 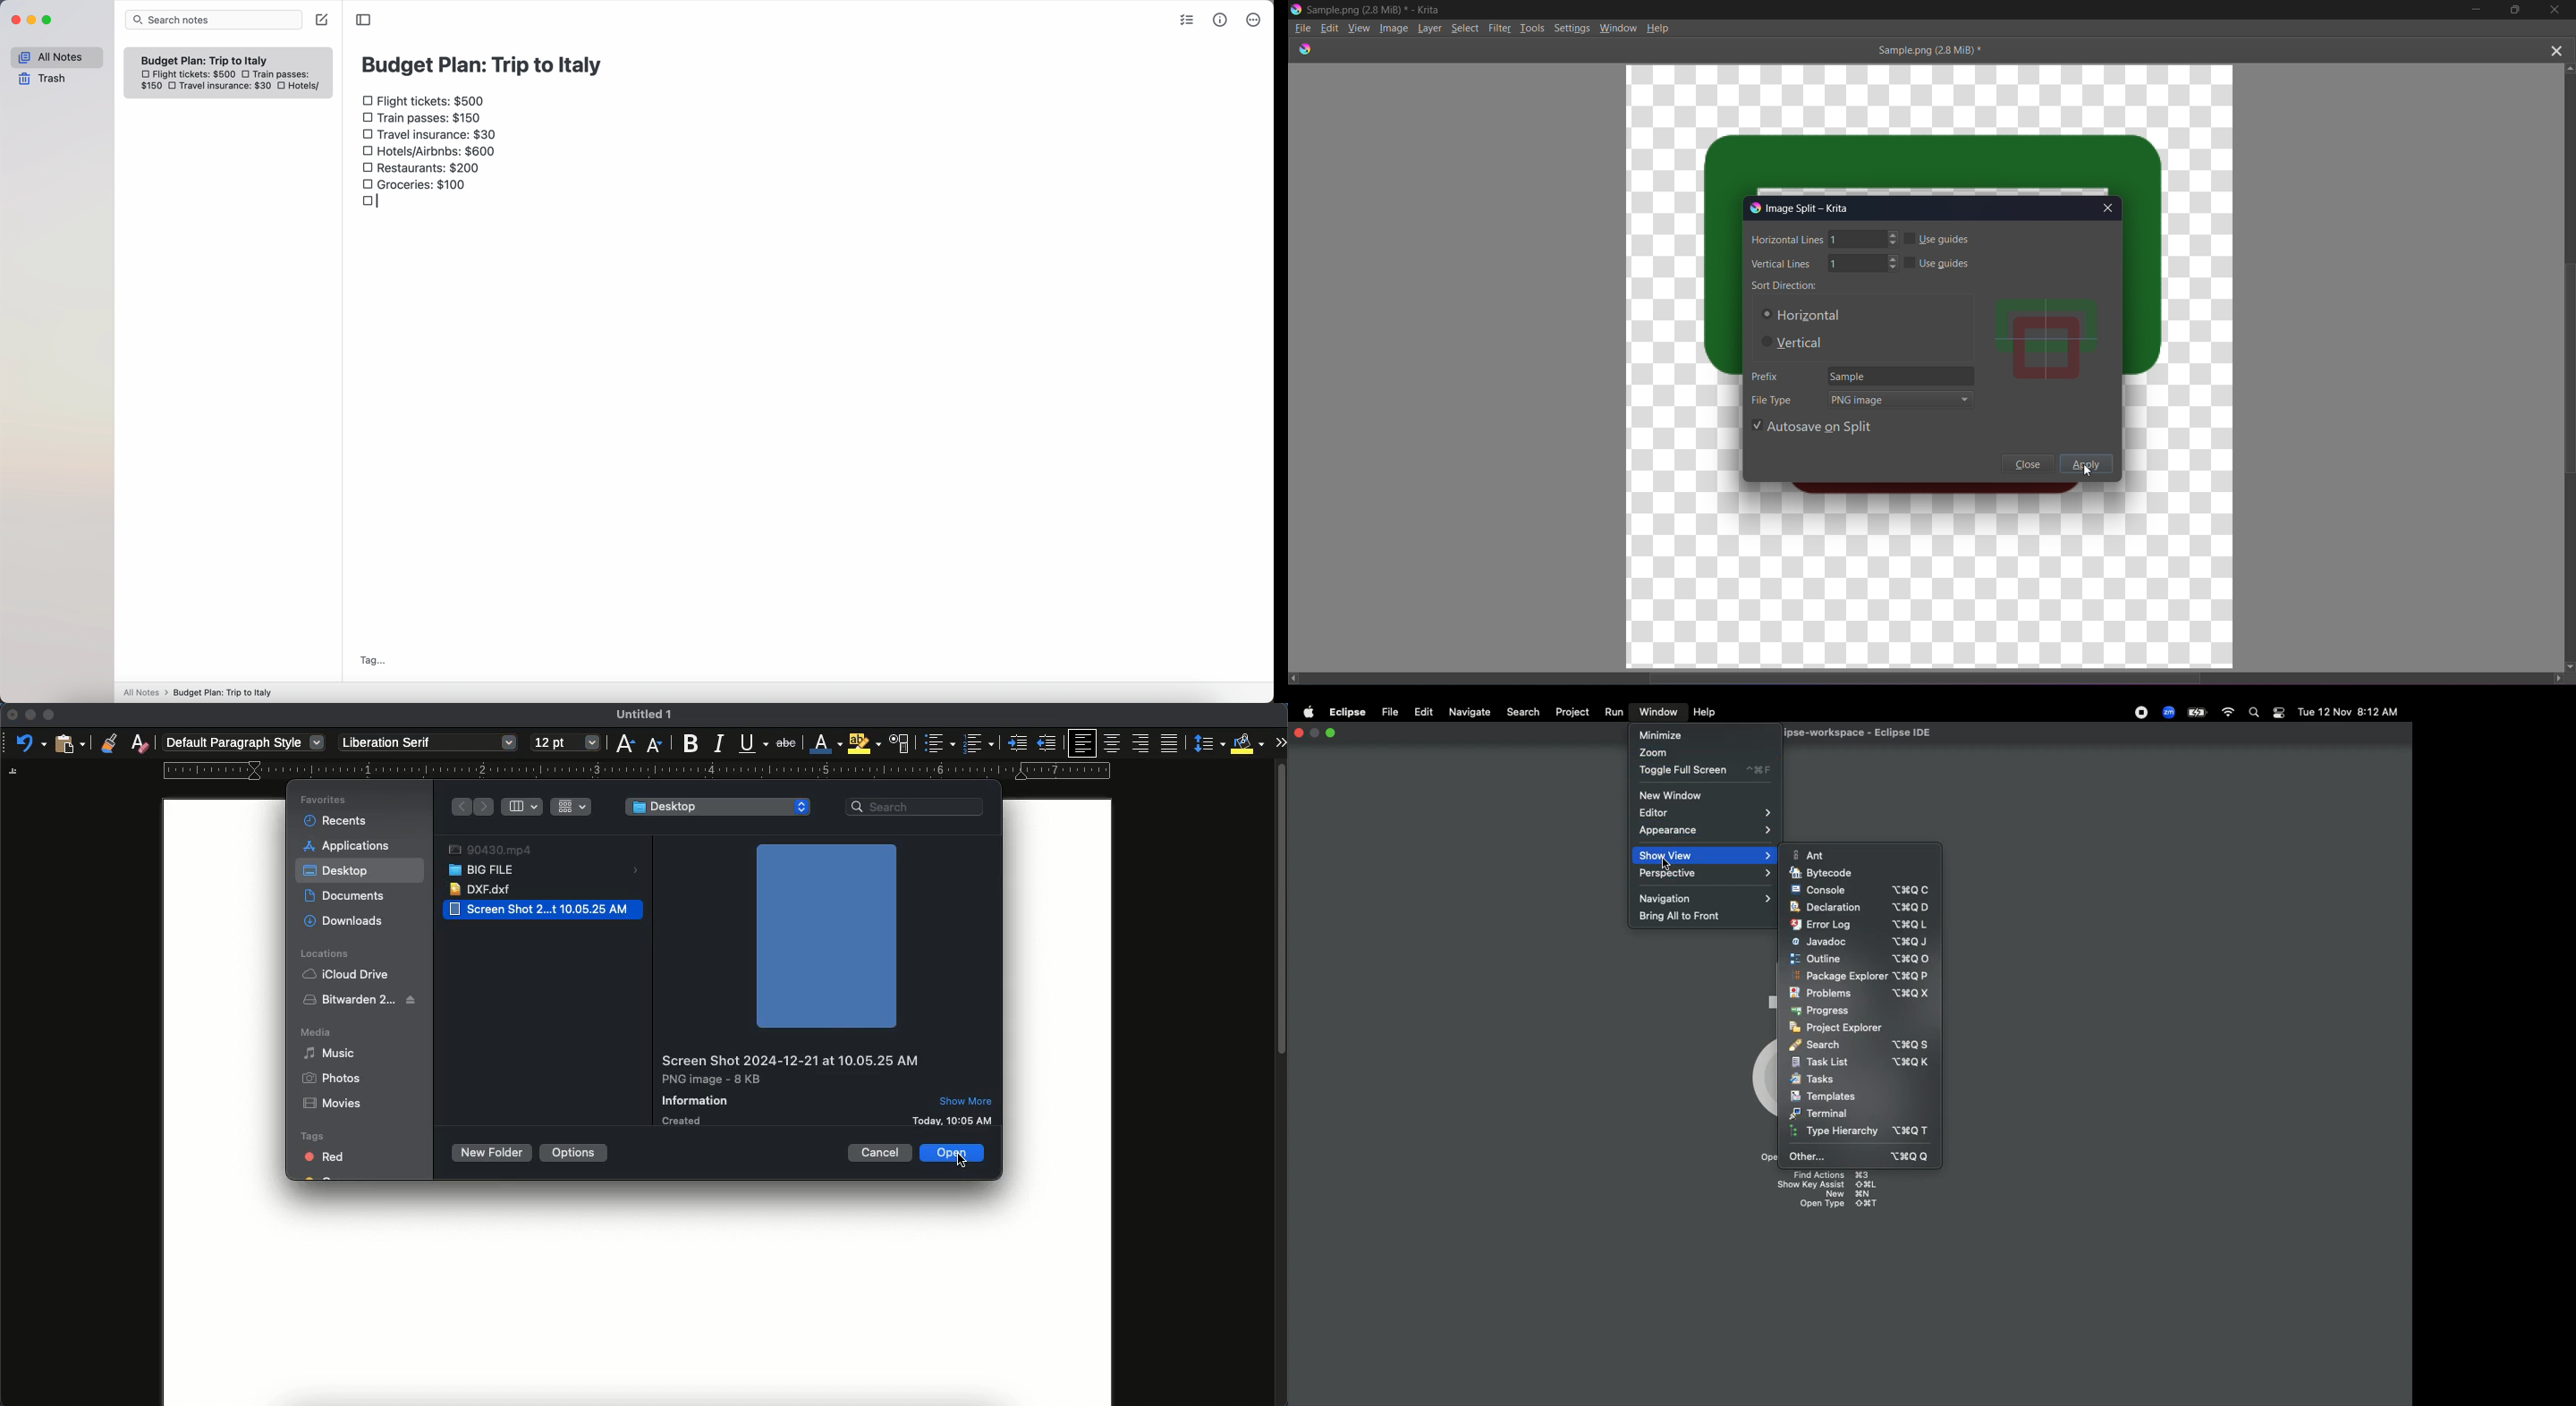 I want to click on video, so click(x=489, y=849).